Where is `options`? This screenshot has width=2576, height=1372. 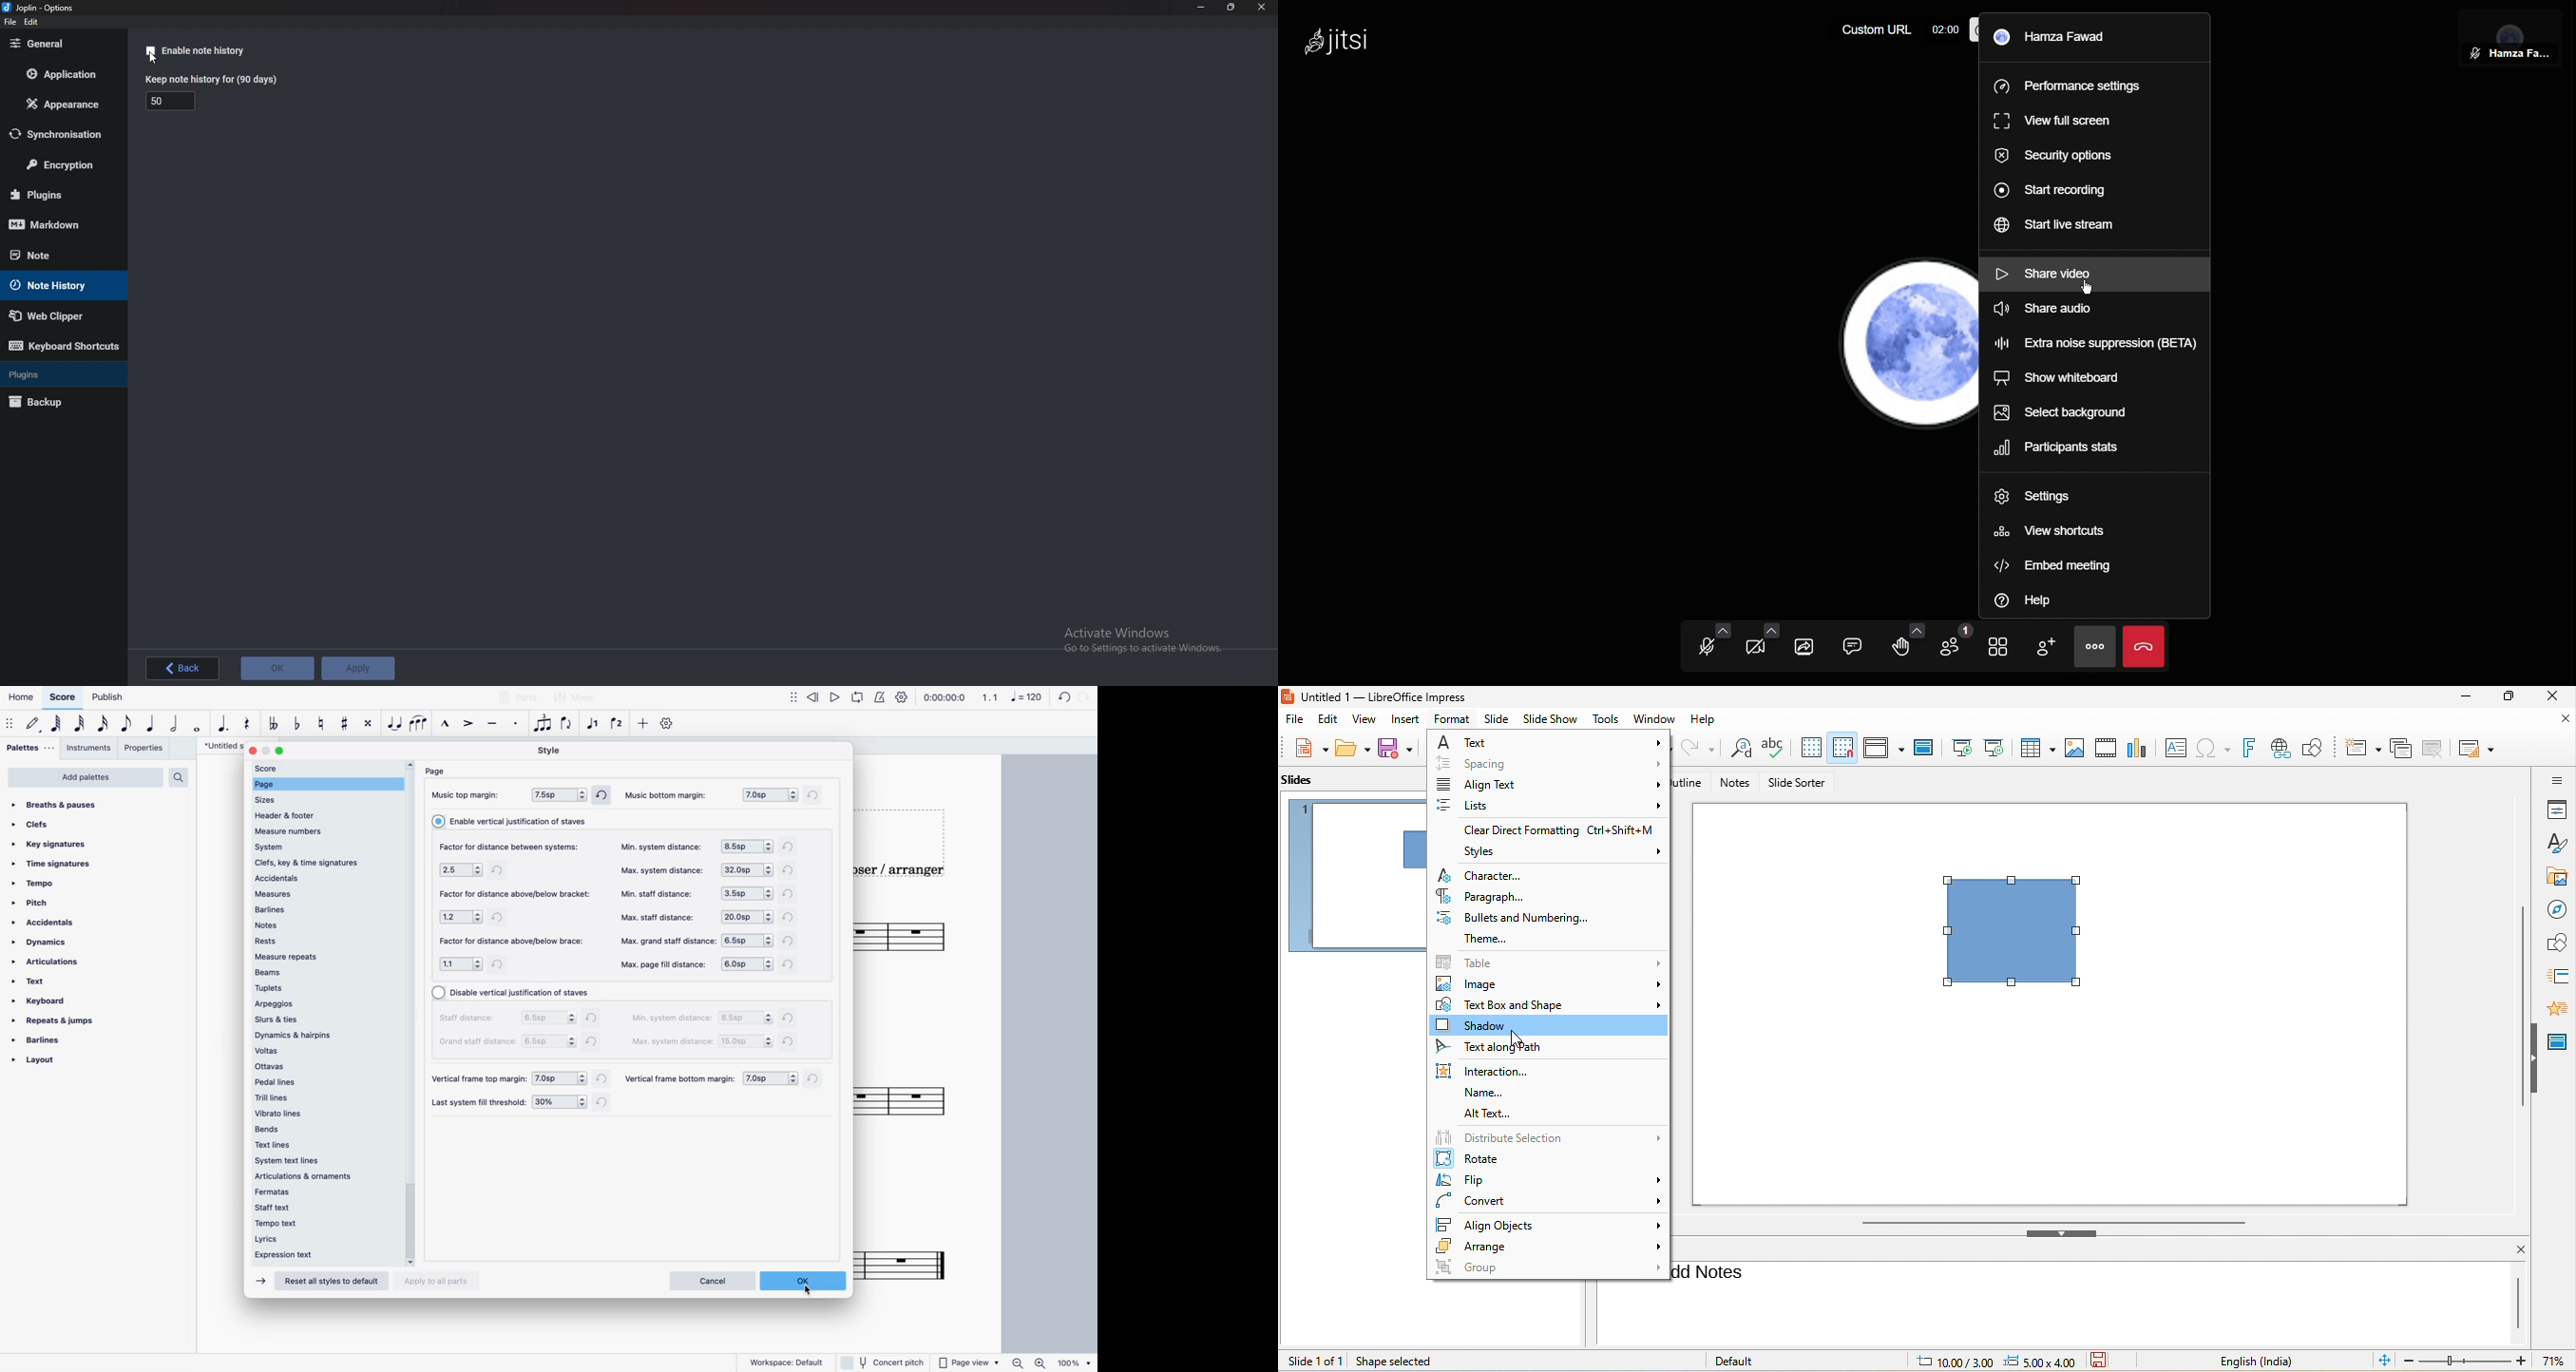
options is located at coordinates (549, 1018).